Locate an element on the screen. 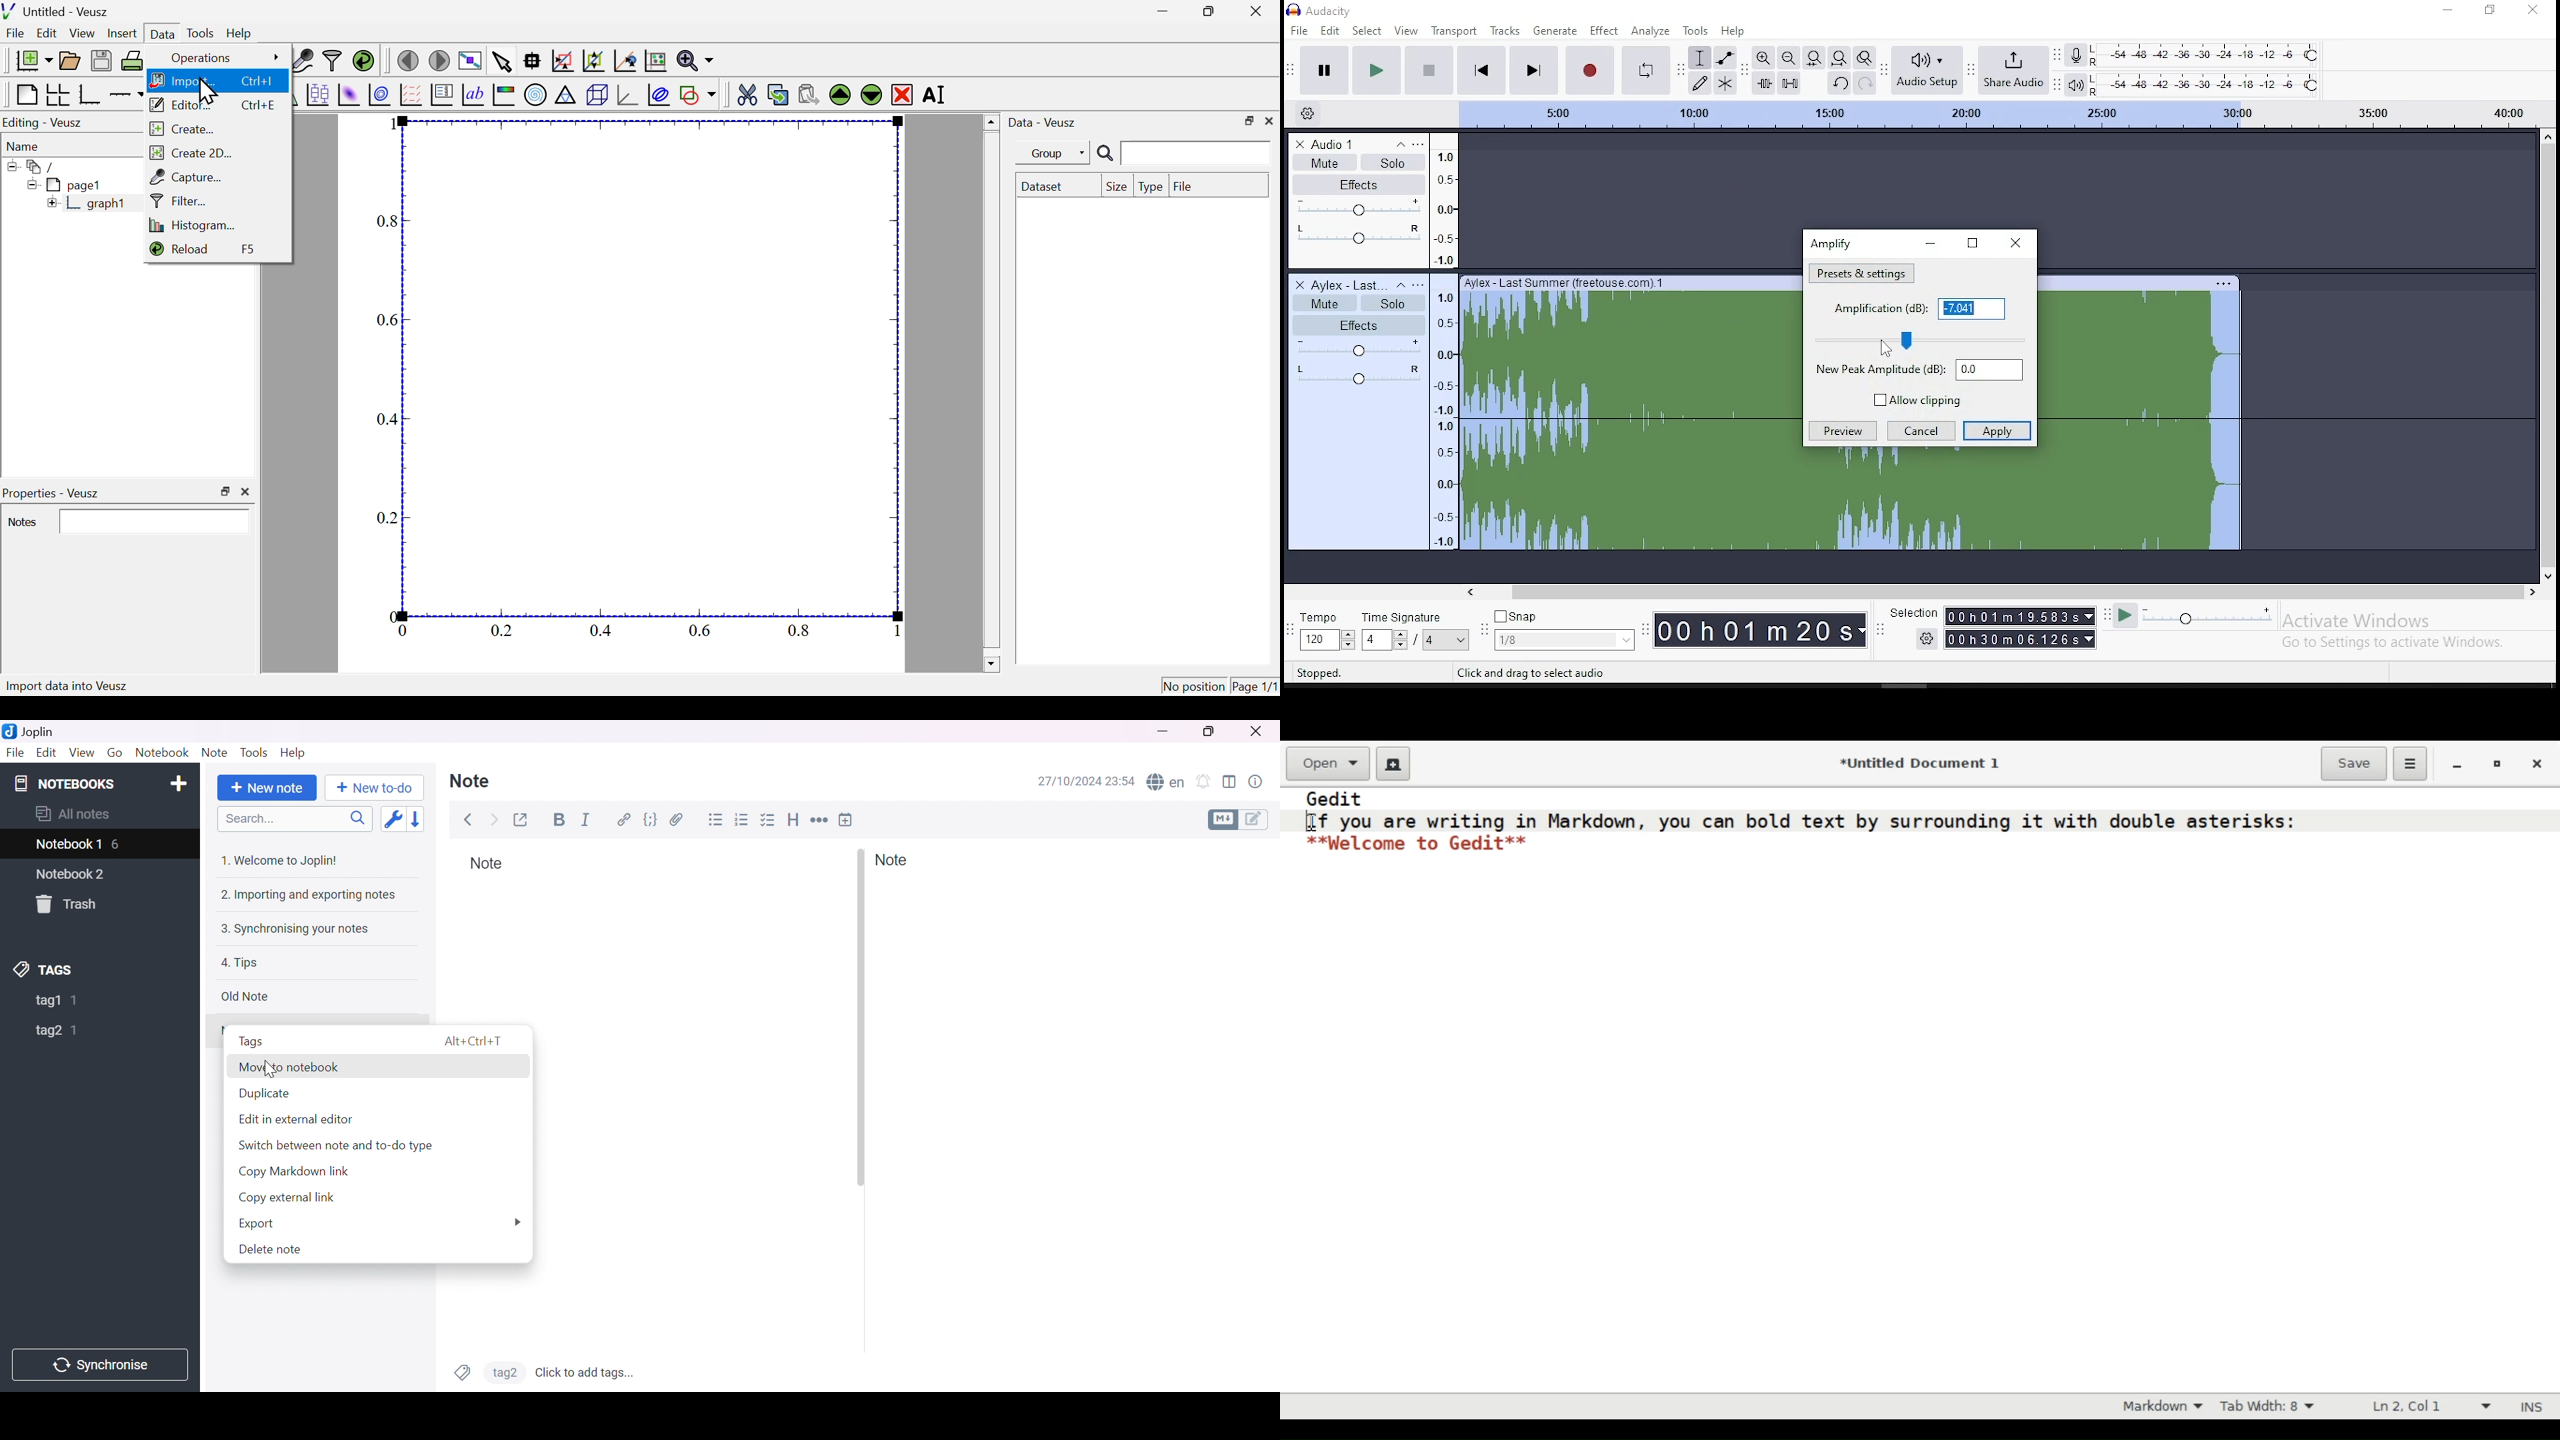 The height and width of the screenshot is (1456, 2576). pan is located at coordinates (1359, 235).